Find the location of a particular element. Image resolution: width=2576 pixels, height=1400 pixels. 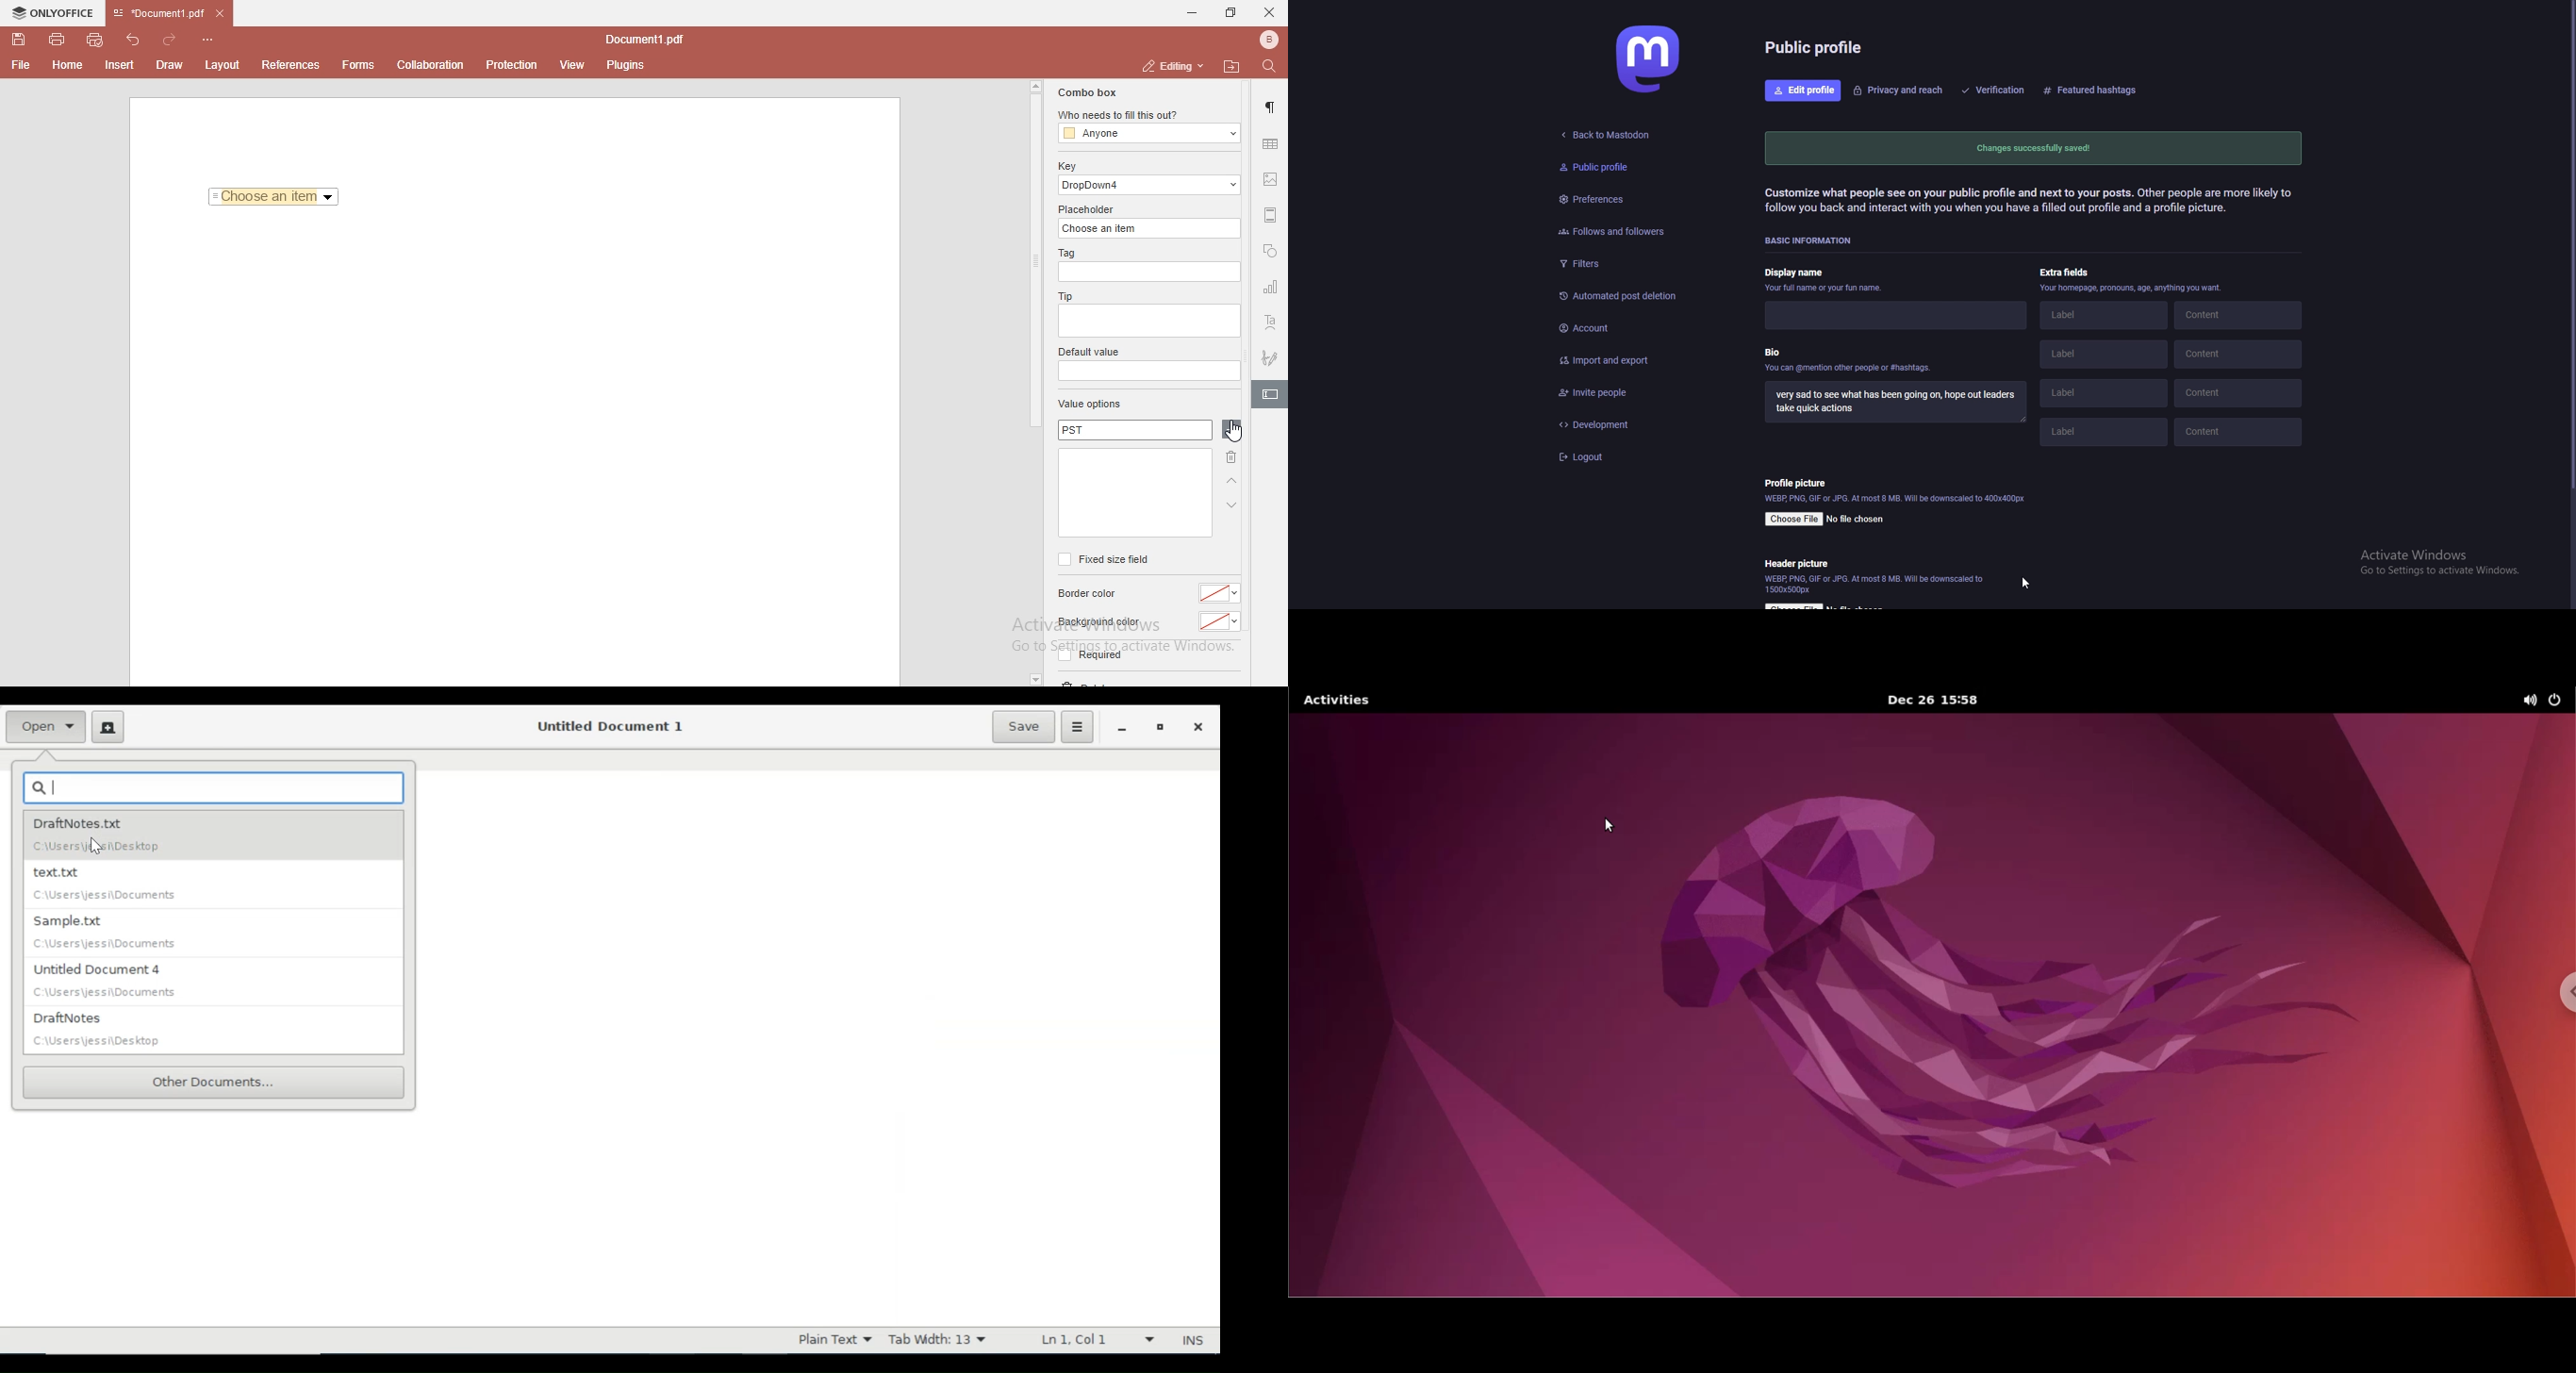

empty box is located at coordinates (1148, 372).